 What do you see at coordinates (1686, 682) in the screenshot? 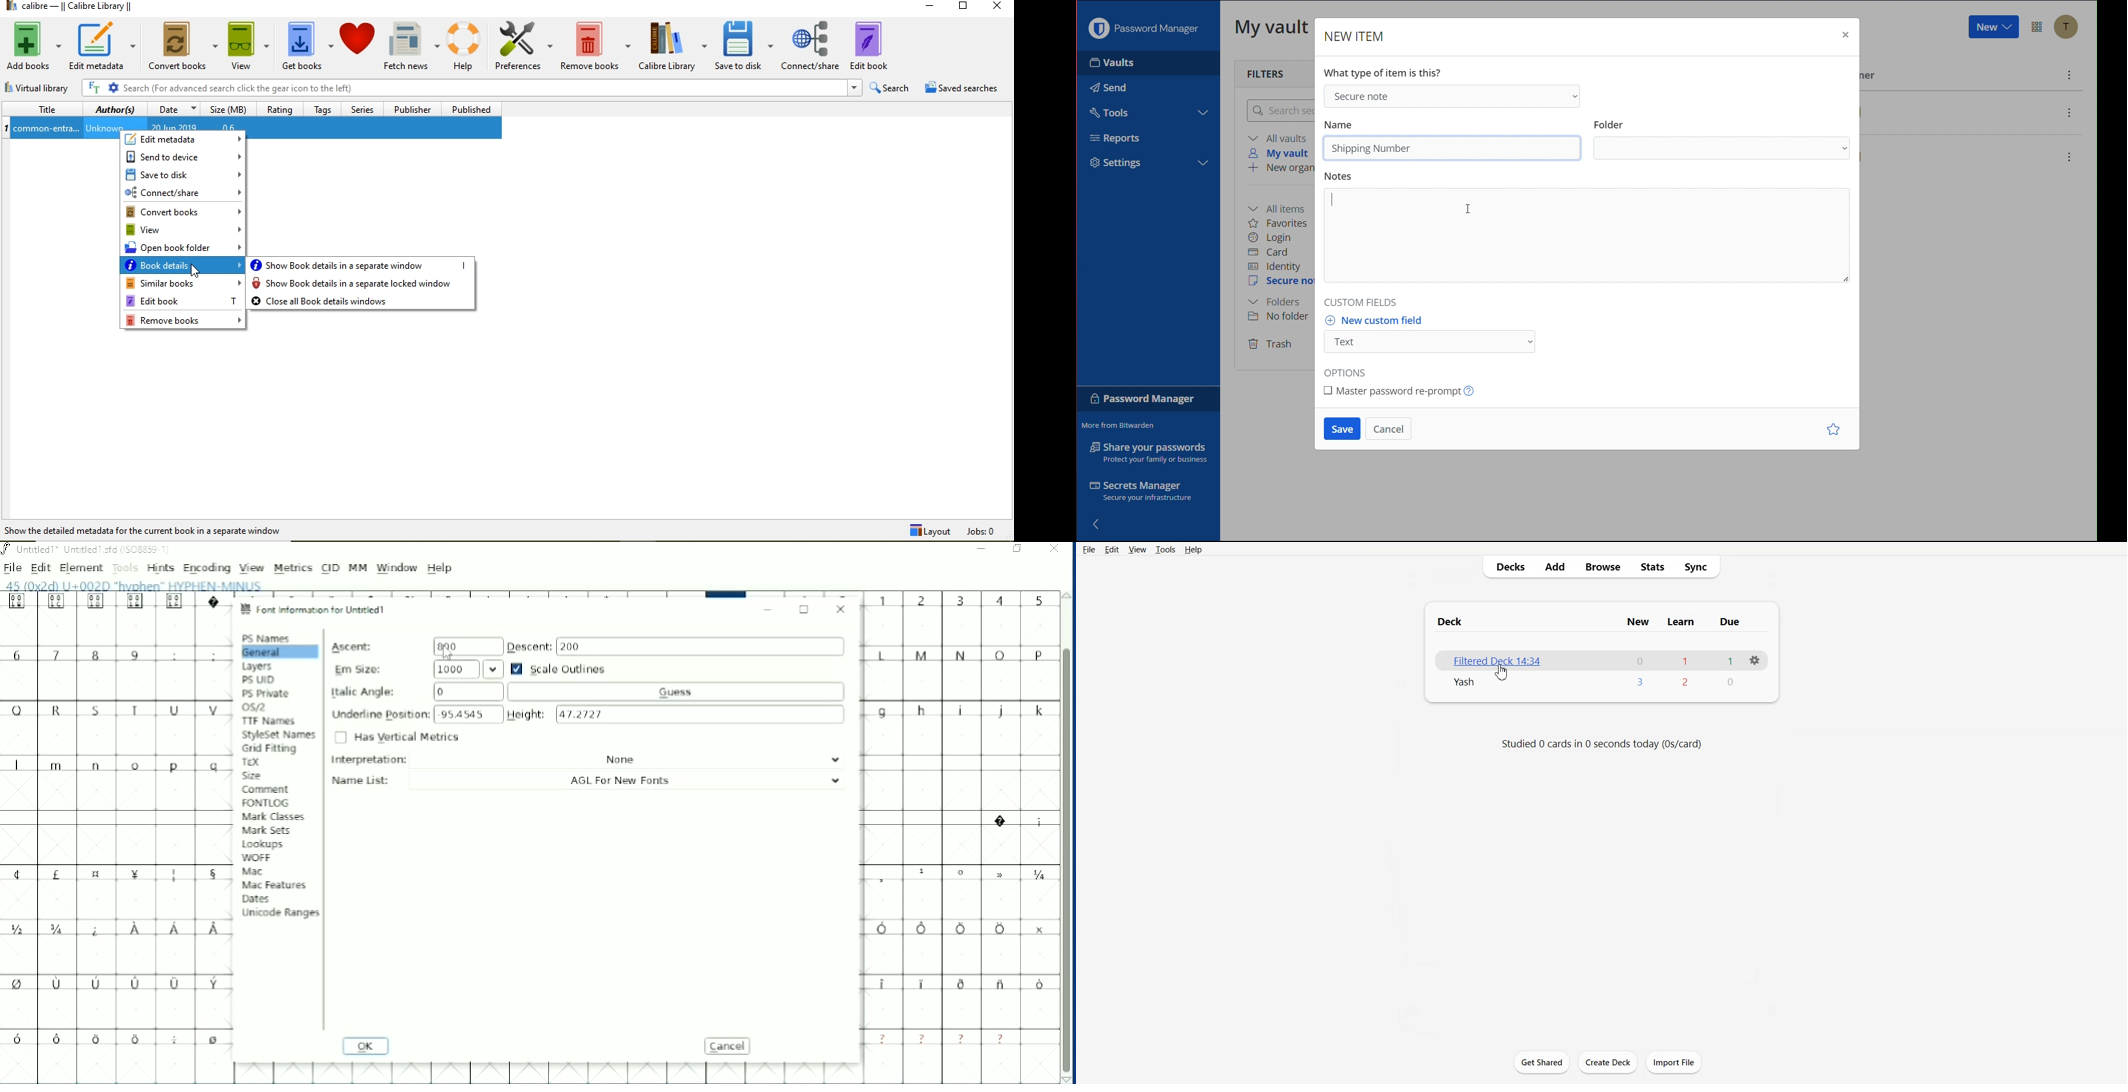
I see `2` at bounding box center [1686, 682].